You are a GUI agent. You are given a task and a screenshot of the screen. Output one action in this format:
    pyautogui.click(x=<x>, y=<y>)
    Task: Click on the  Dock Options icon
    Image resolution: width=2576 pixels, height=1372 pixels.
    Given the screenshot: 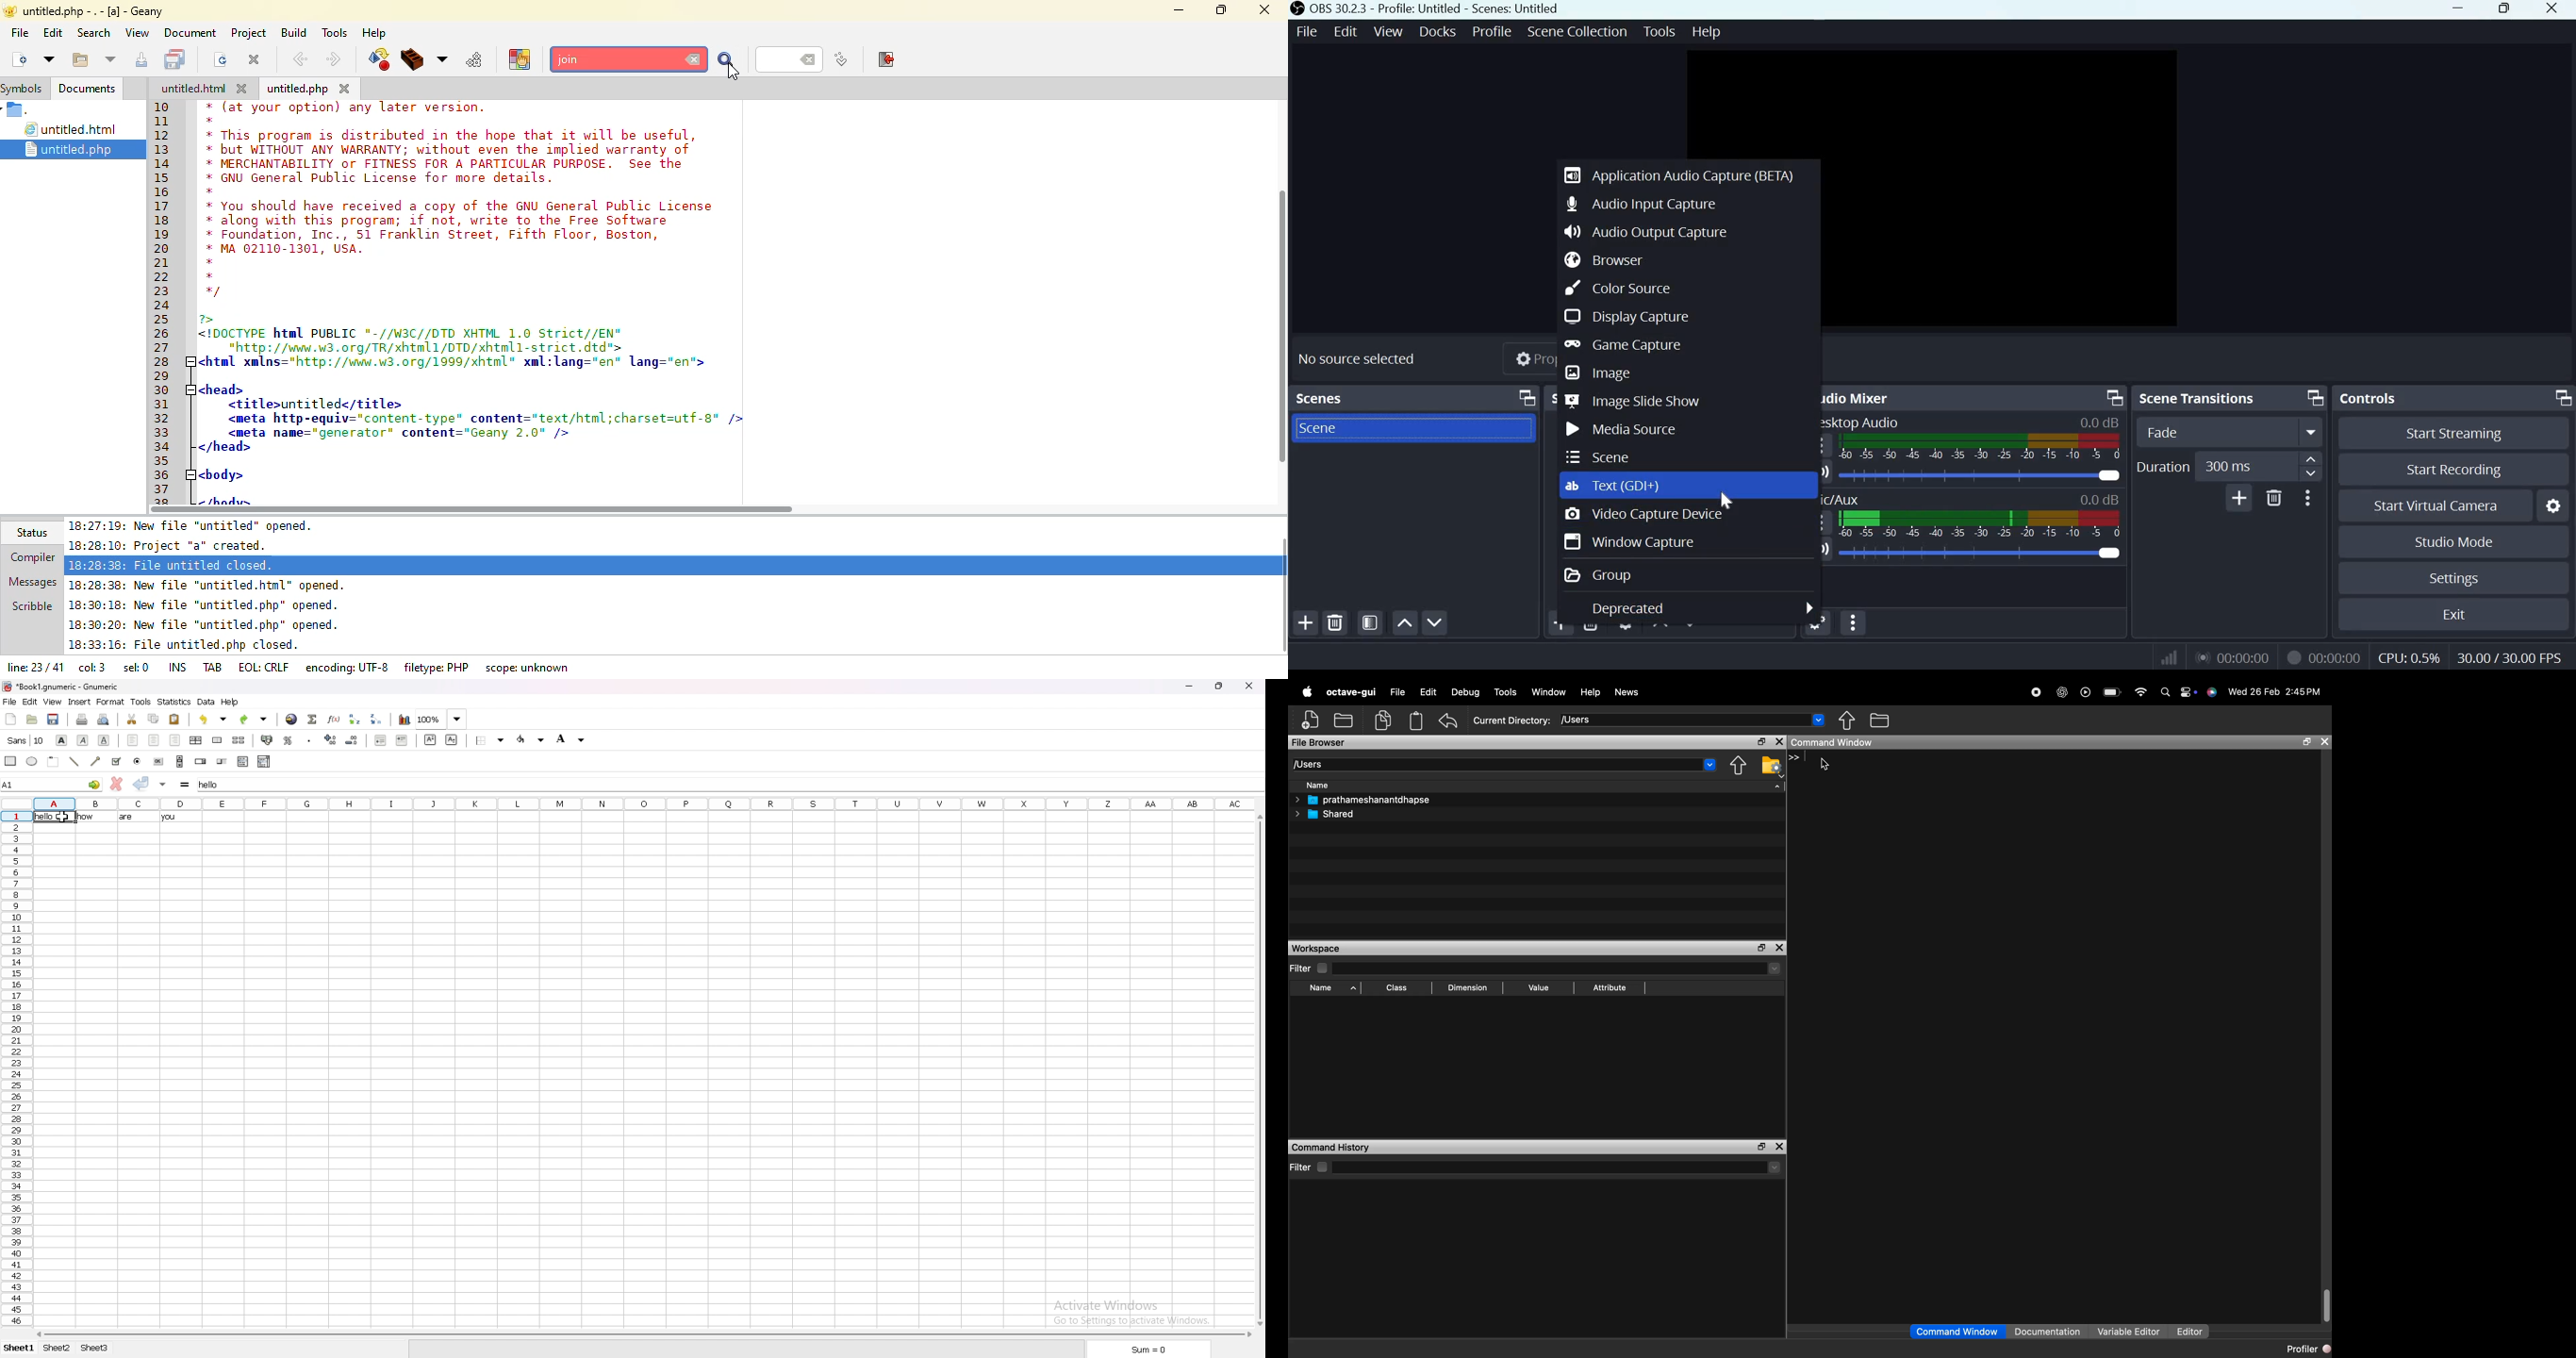 What is the action you would take?
    pyautogui.click(x=2314, y=397)
    